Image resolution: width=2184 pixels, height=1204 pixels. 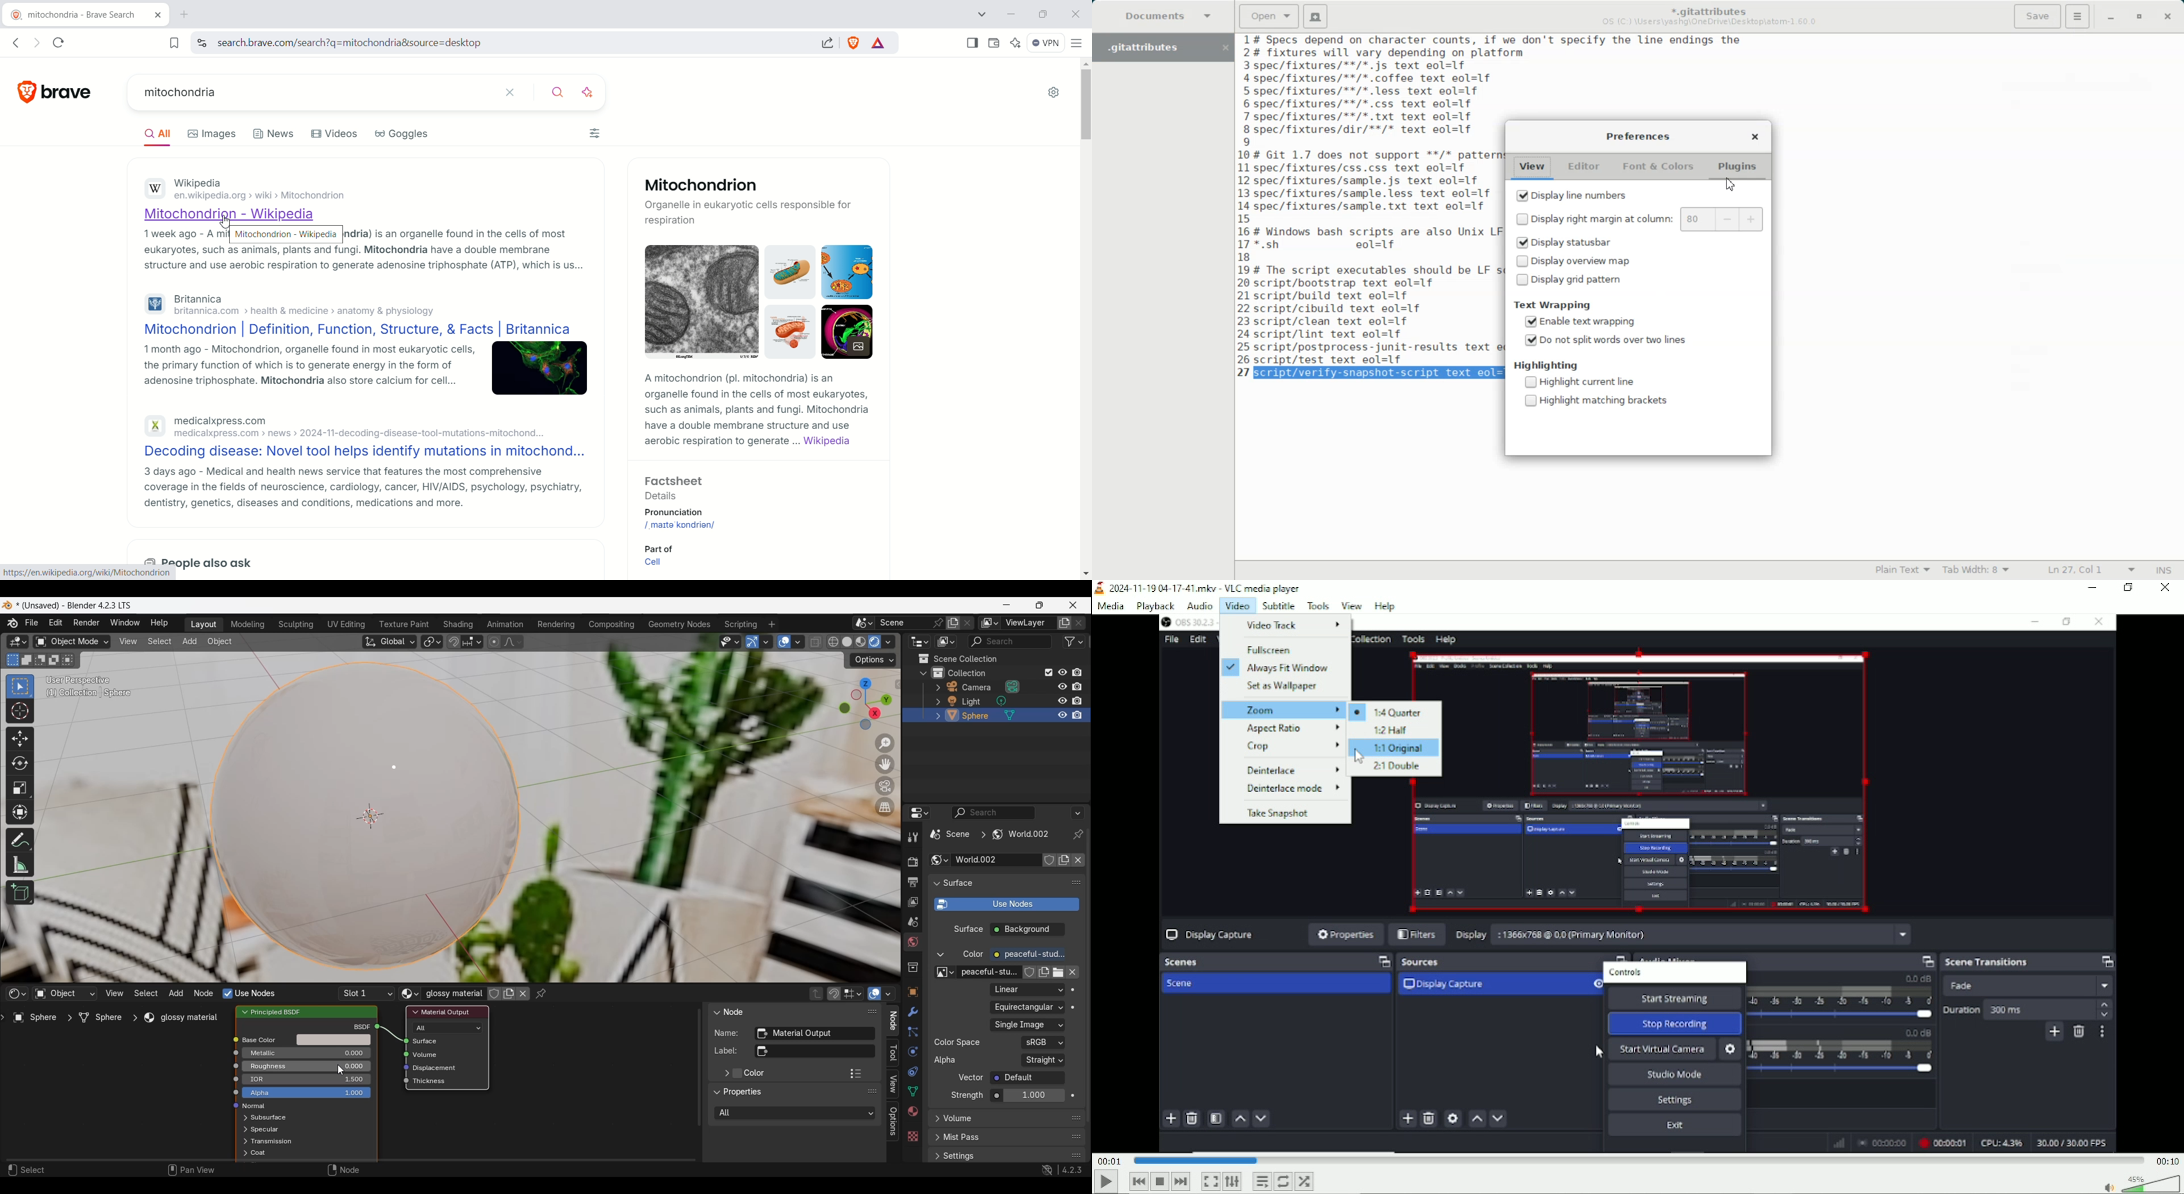 What do you see at coordinates (853, 993) in the screenshot?
I see `Stop node element` at bounding box center [853, 993].